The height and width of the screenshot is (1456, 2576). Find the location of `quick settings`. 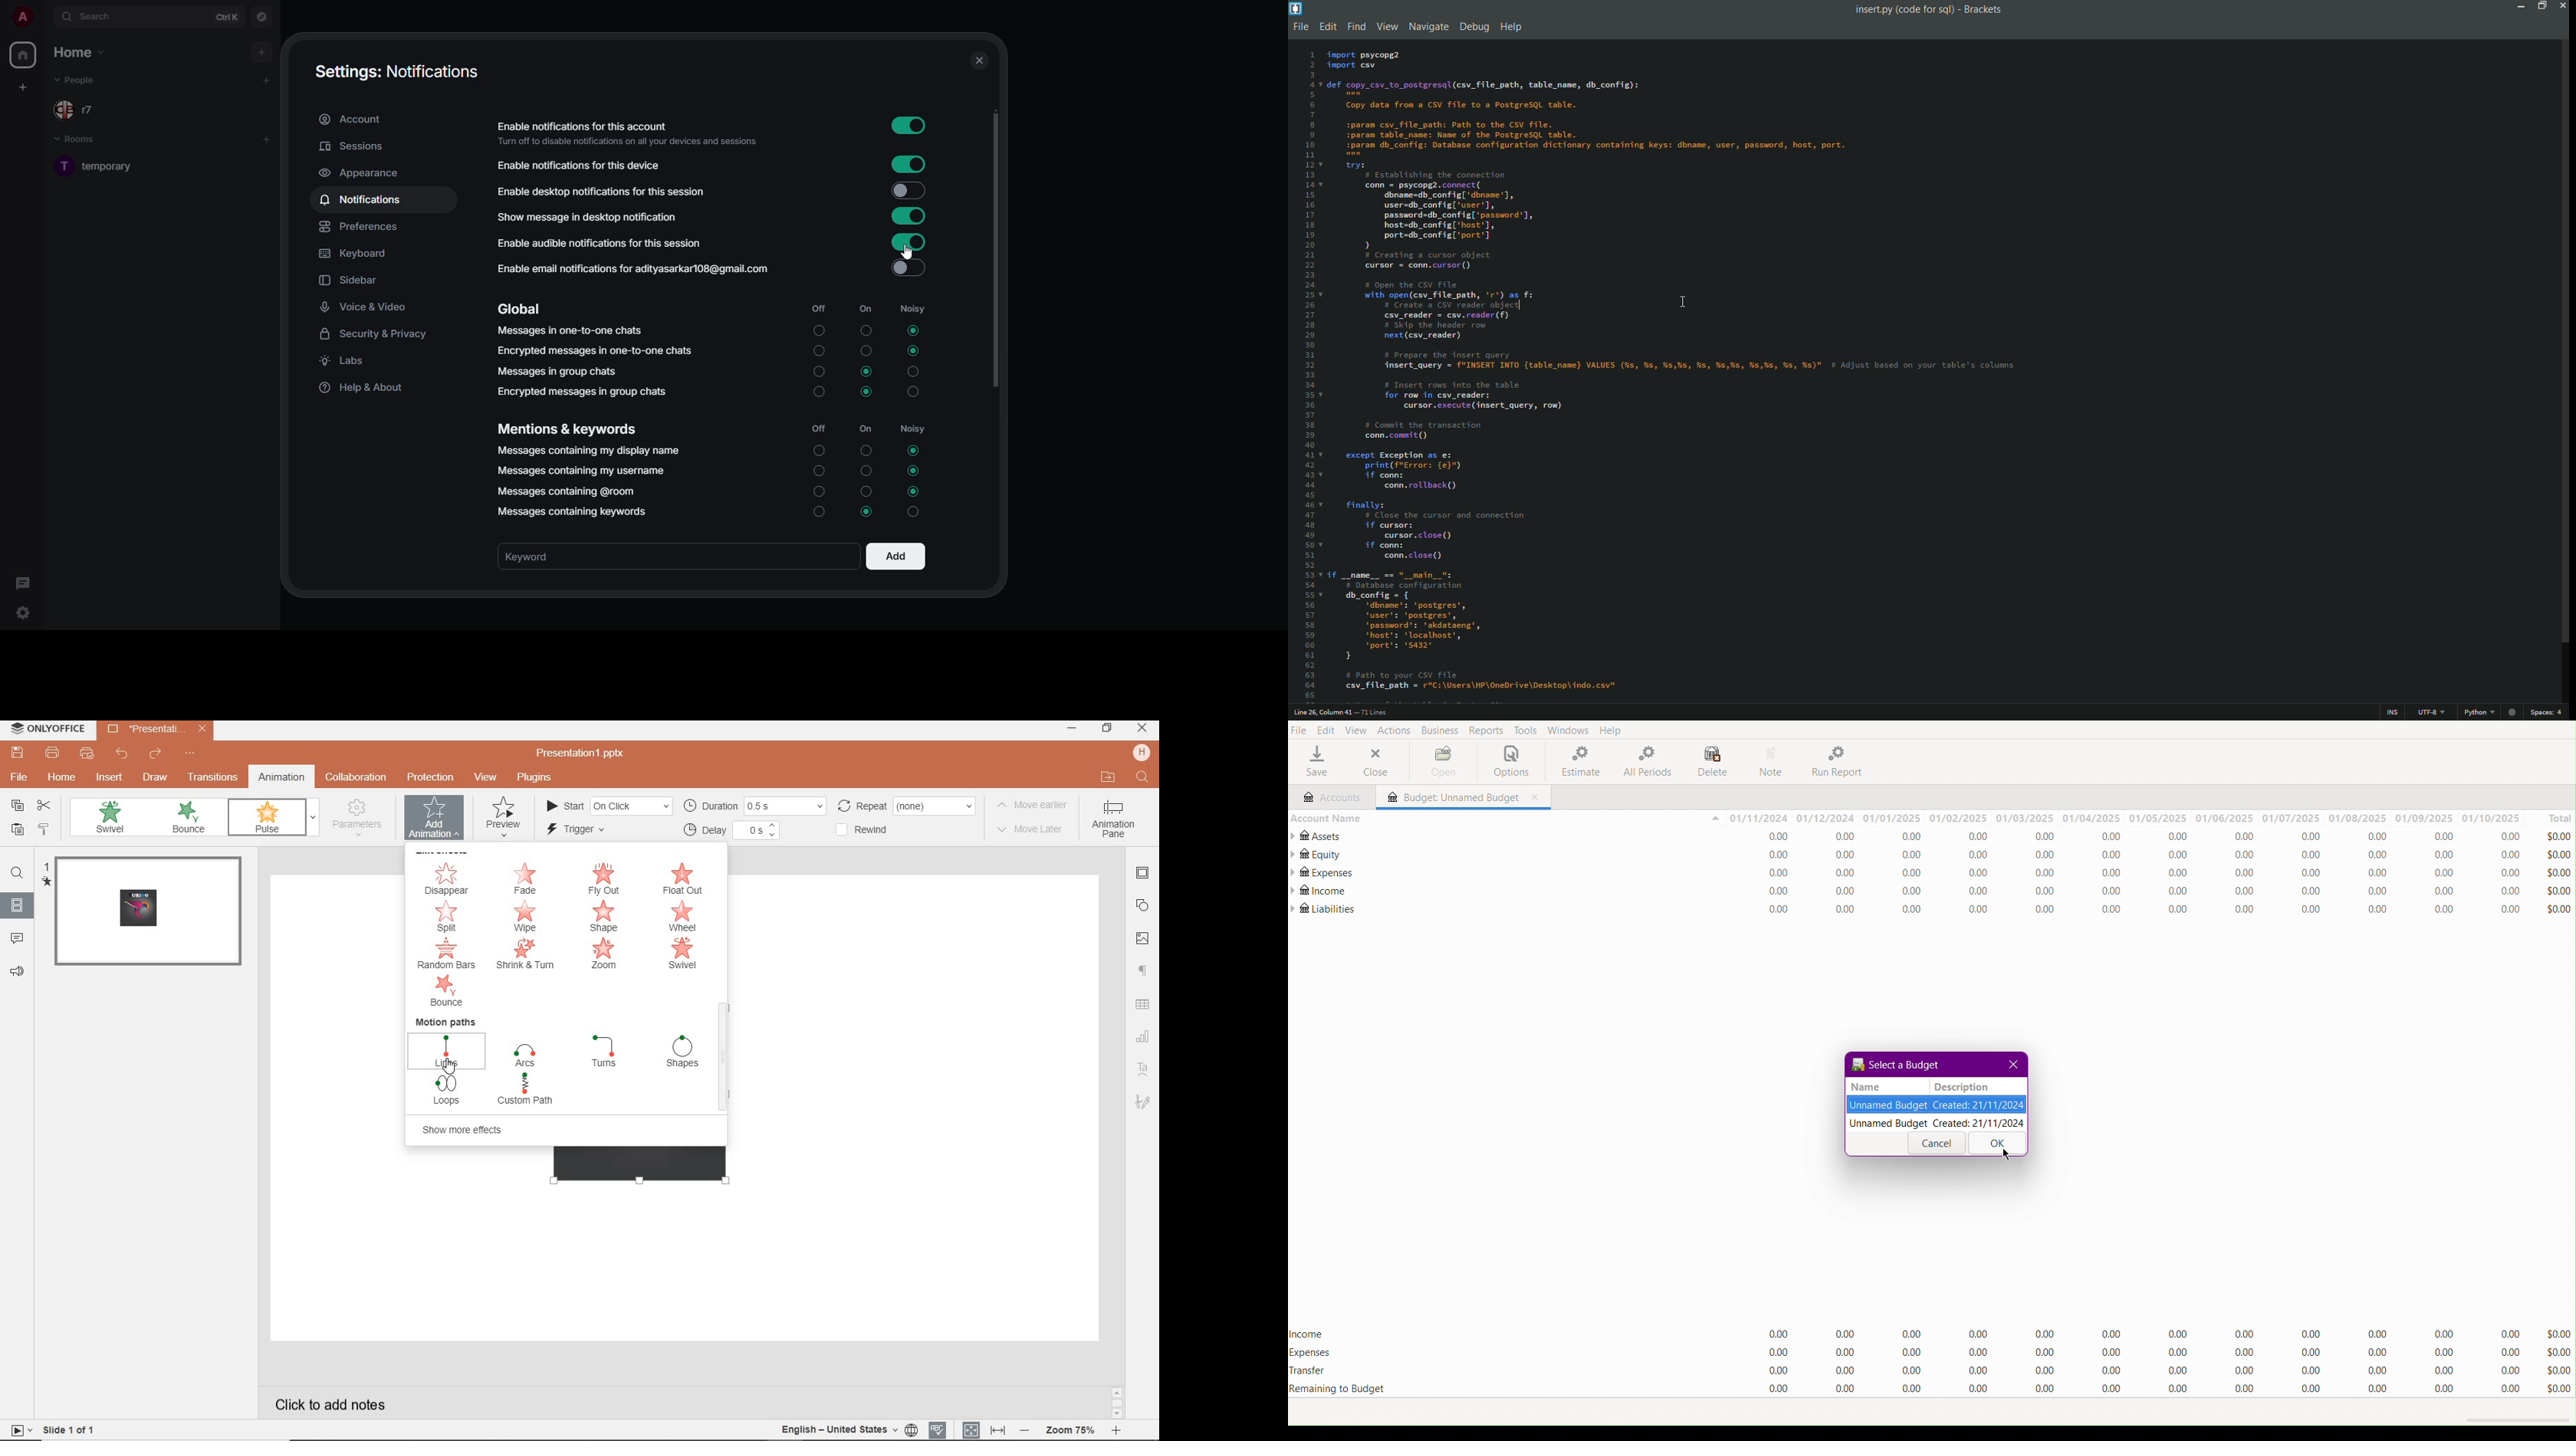

quick settings is located at coordinates (22, 610).